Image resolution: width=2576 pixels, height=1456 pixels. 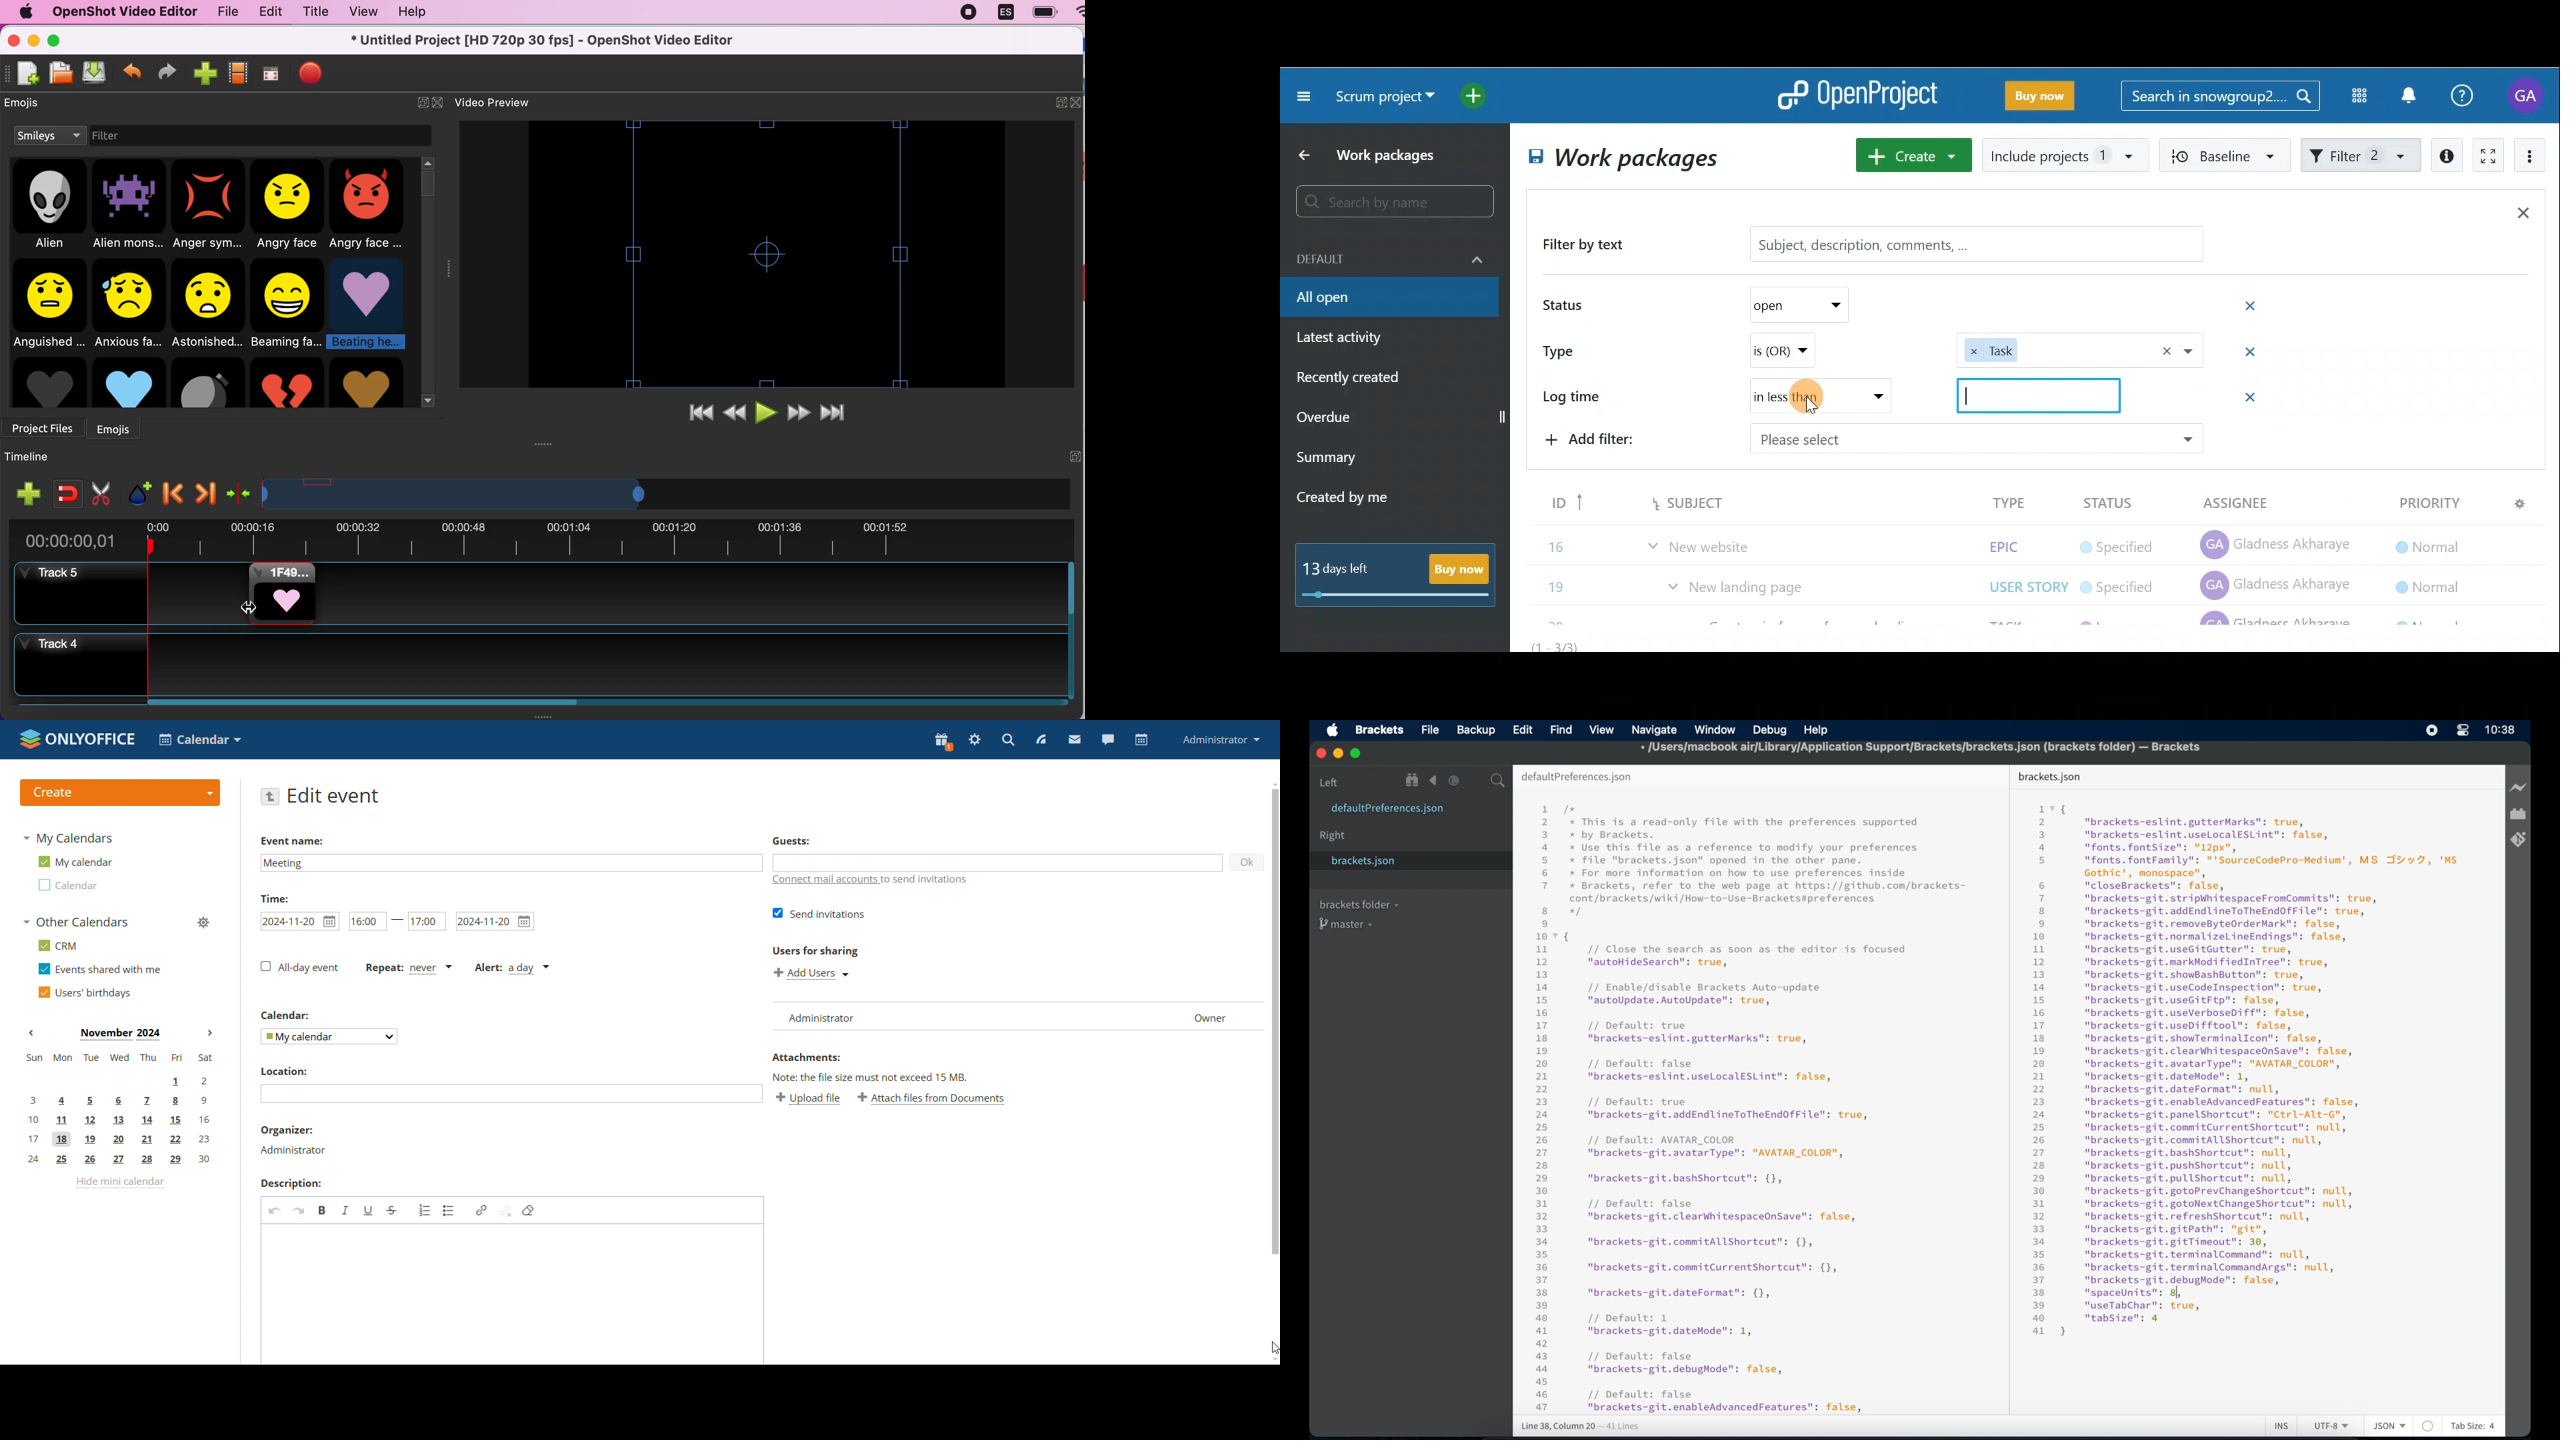 I want to click on edit, so click(x=267, y=11).